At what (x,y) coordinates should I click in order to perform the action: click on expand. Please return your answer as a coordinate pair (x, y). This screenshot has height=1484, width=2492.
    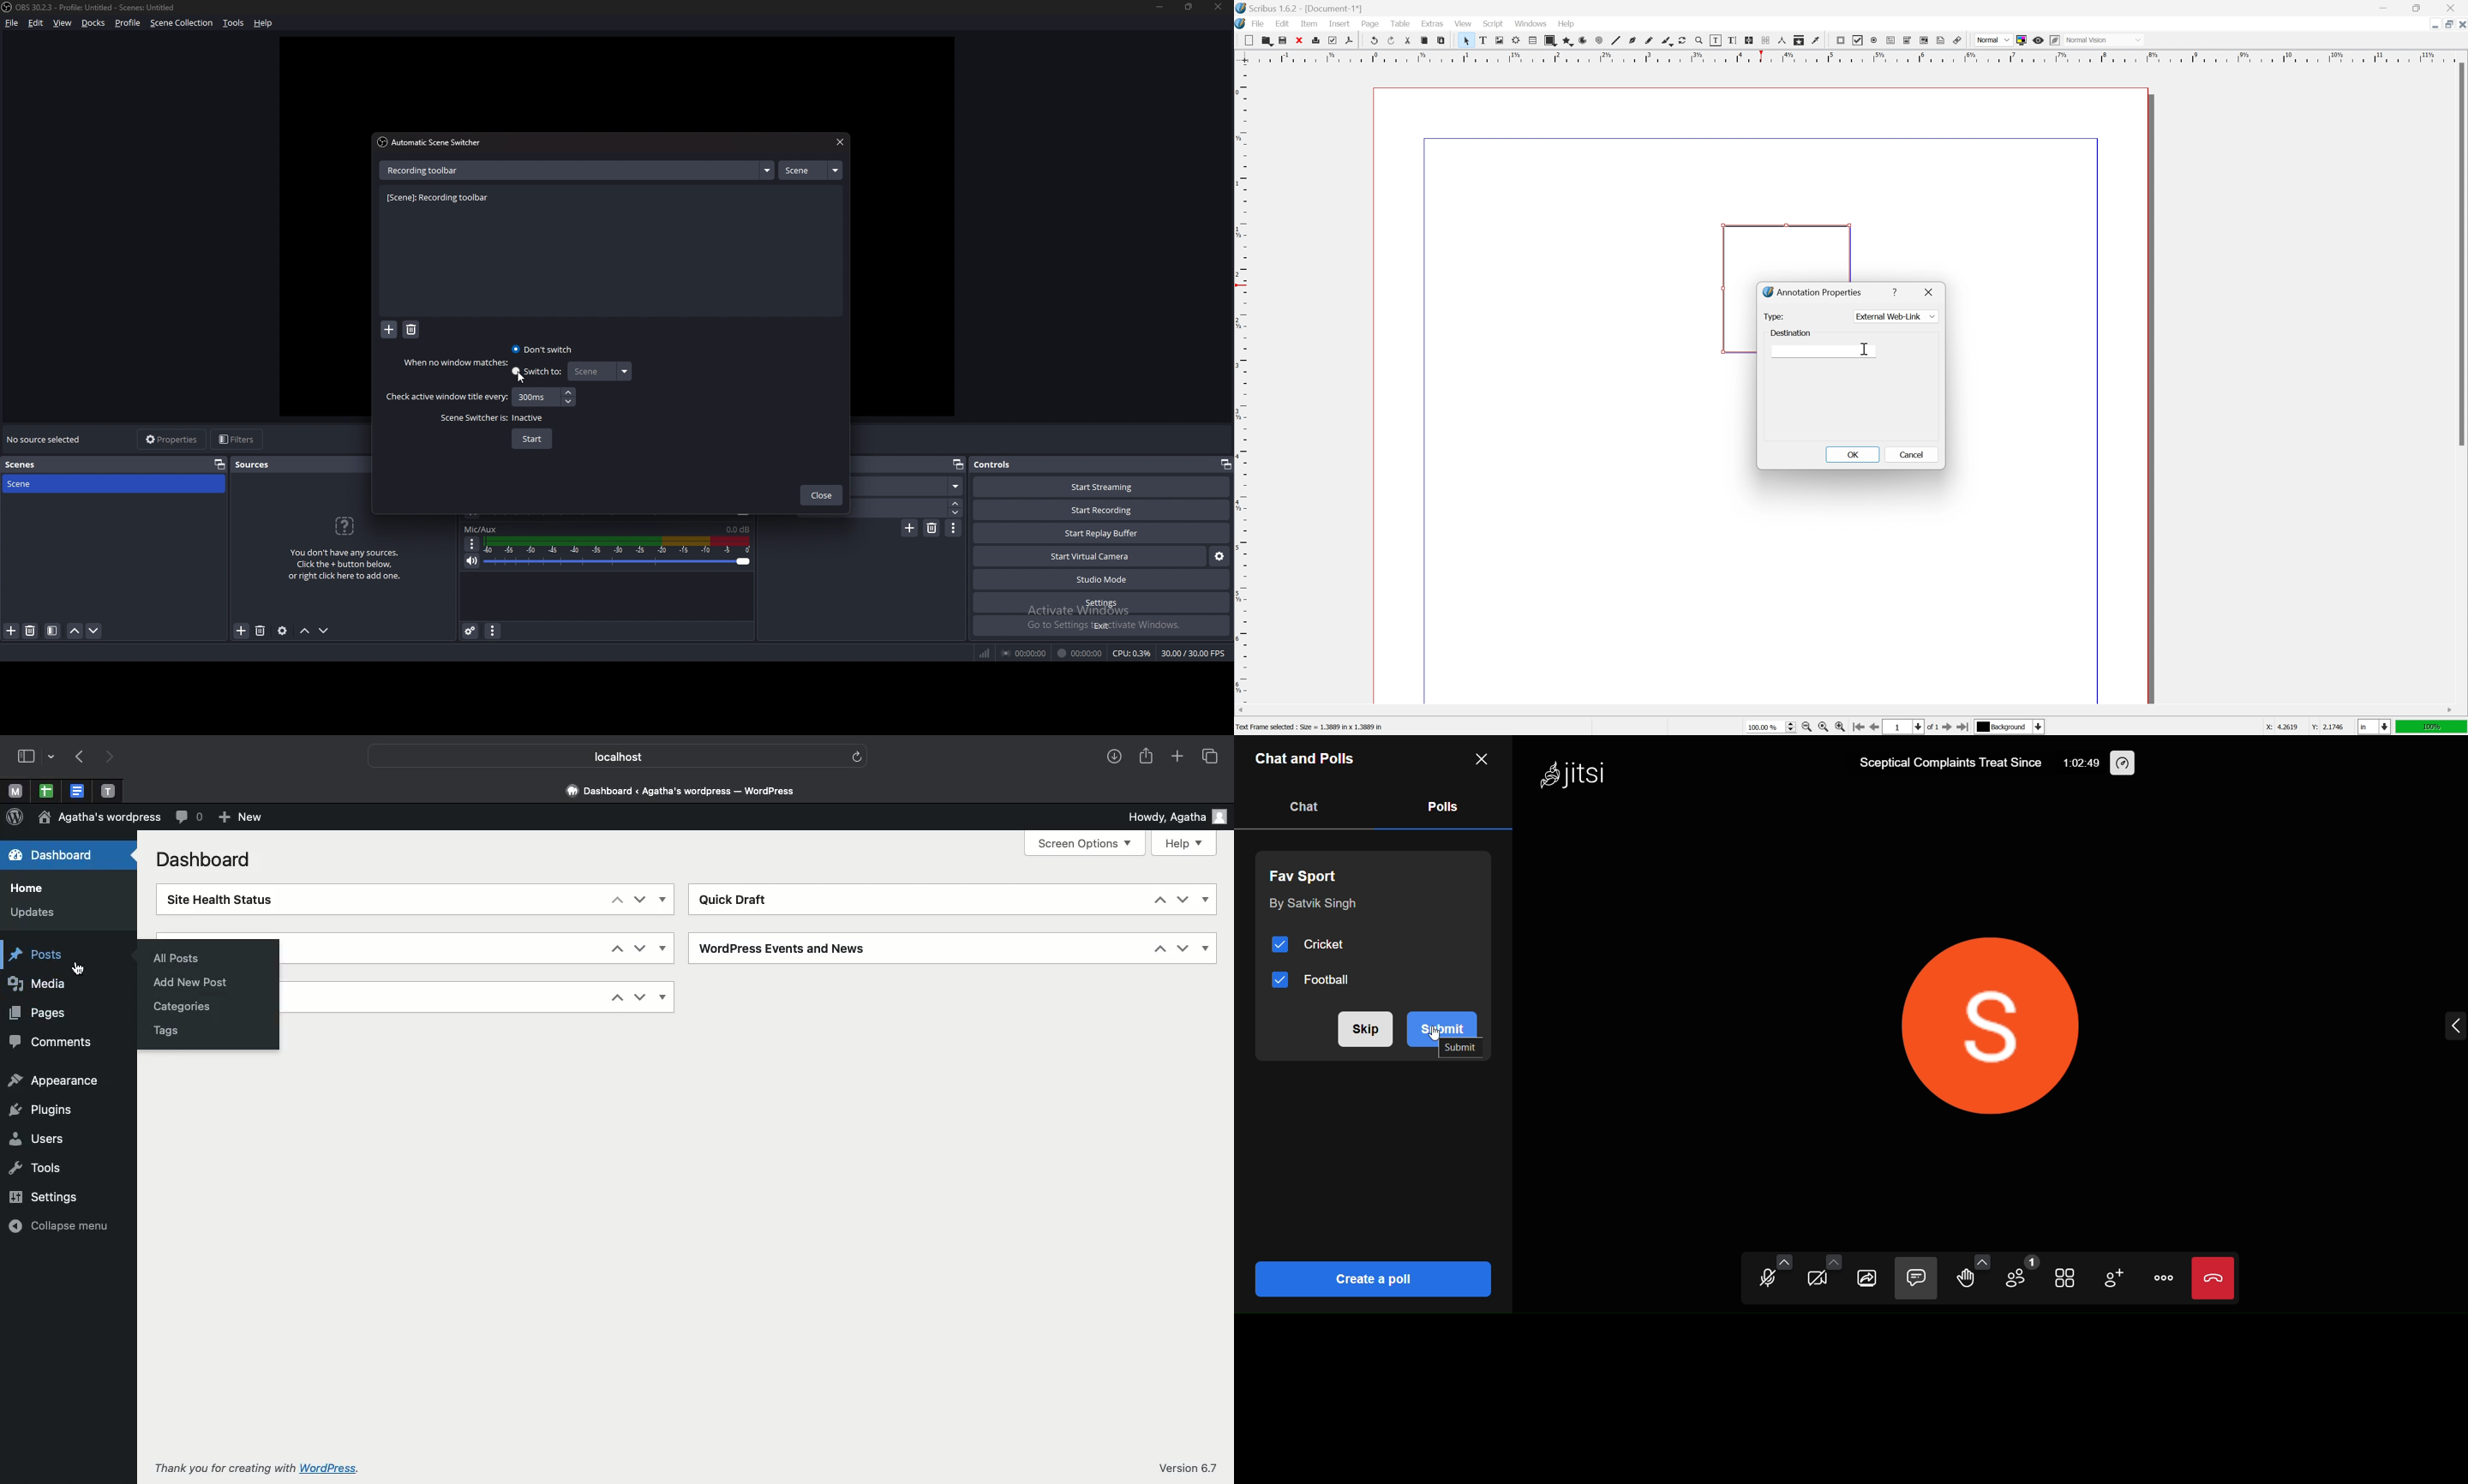
    Looking at the image, I should click on (767, 170).